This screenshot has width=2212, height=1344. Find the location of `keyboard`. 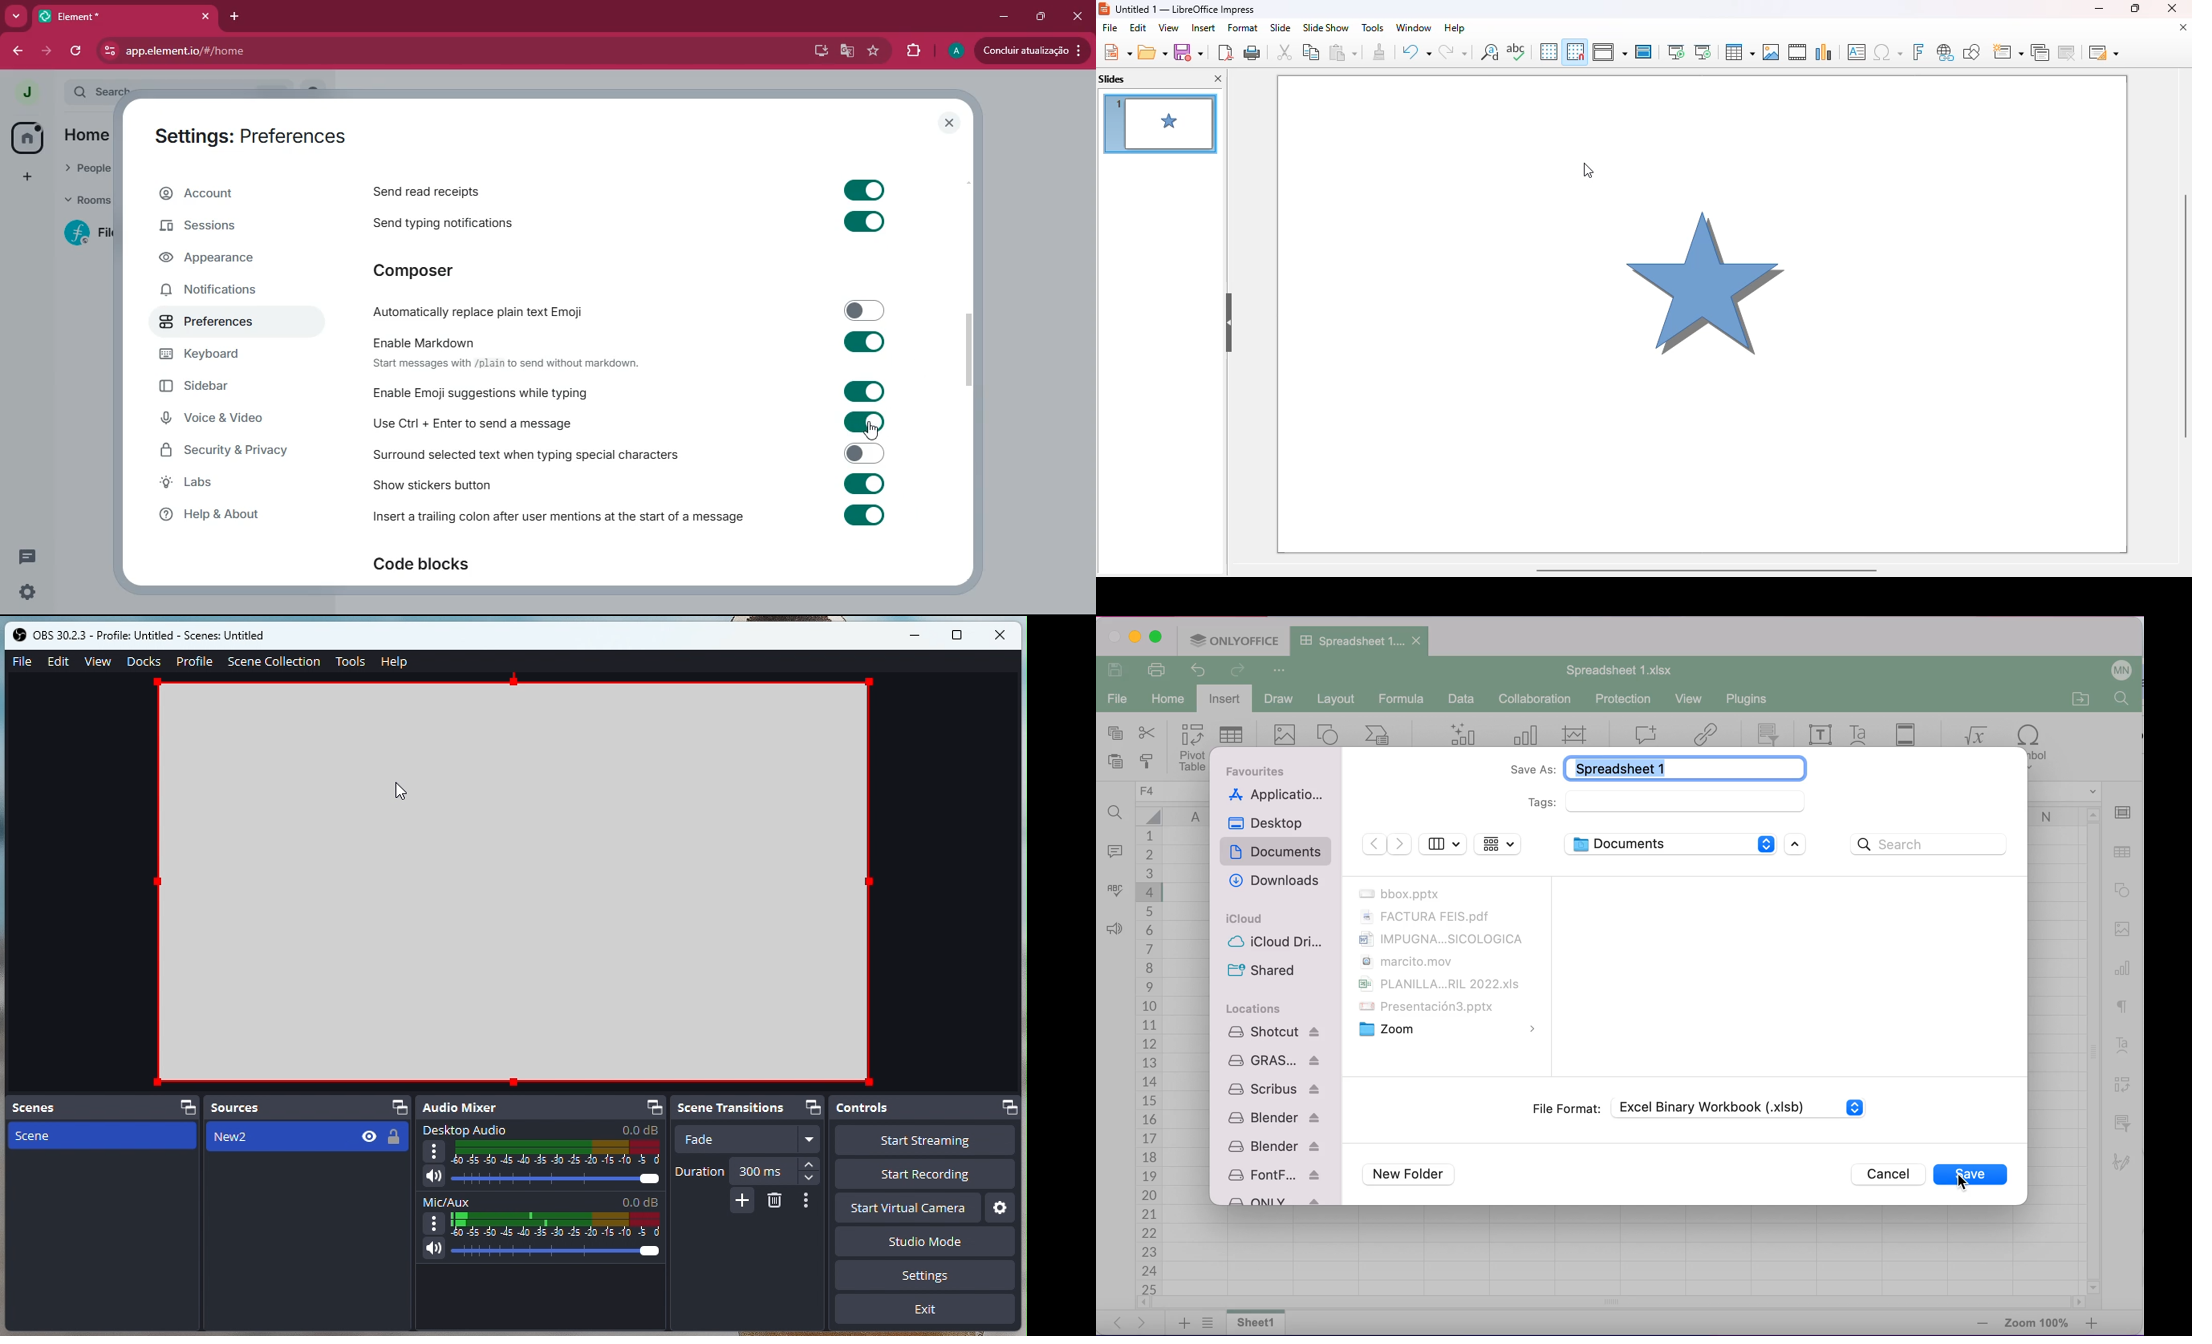

keyboard is located at coordinates (223, 357).